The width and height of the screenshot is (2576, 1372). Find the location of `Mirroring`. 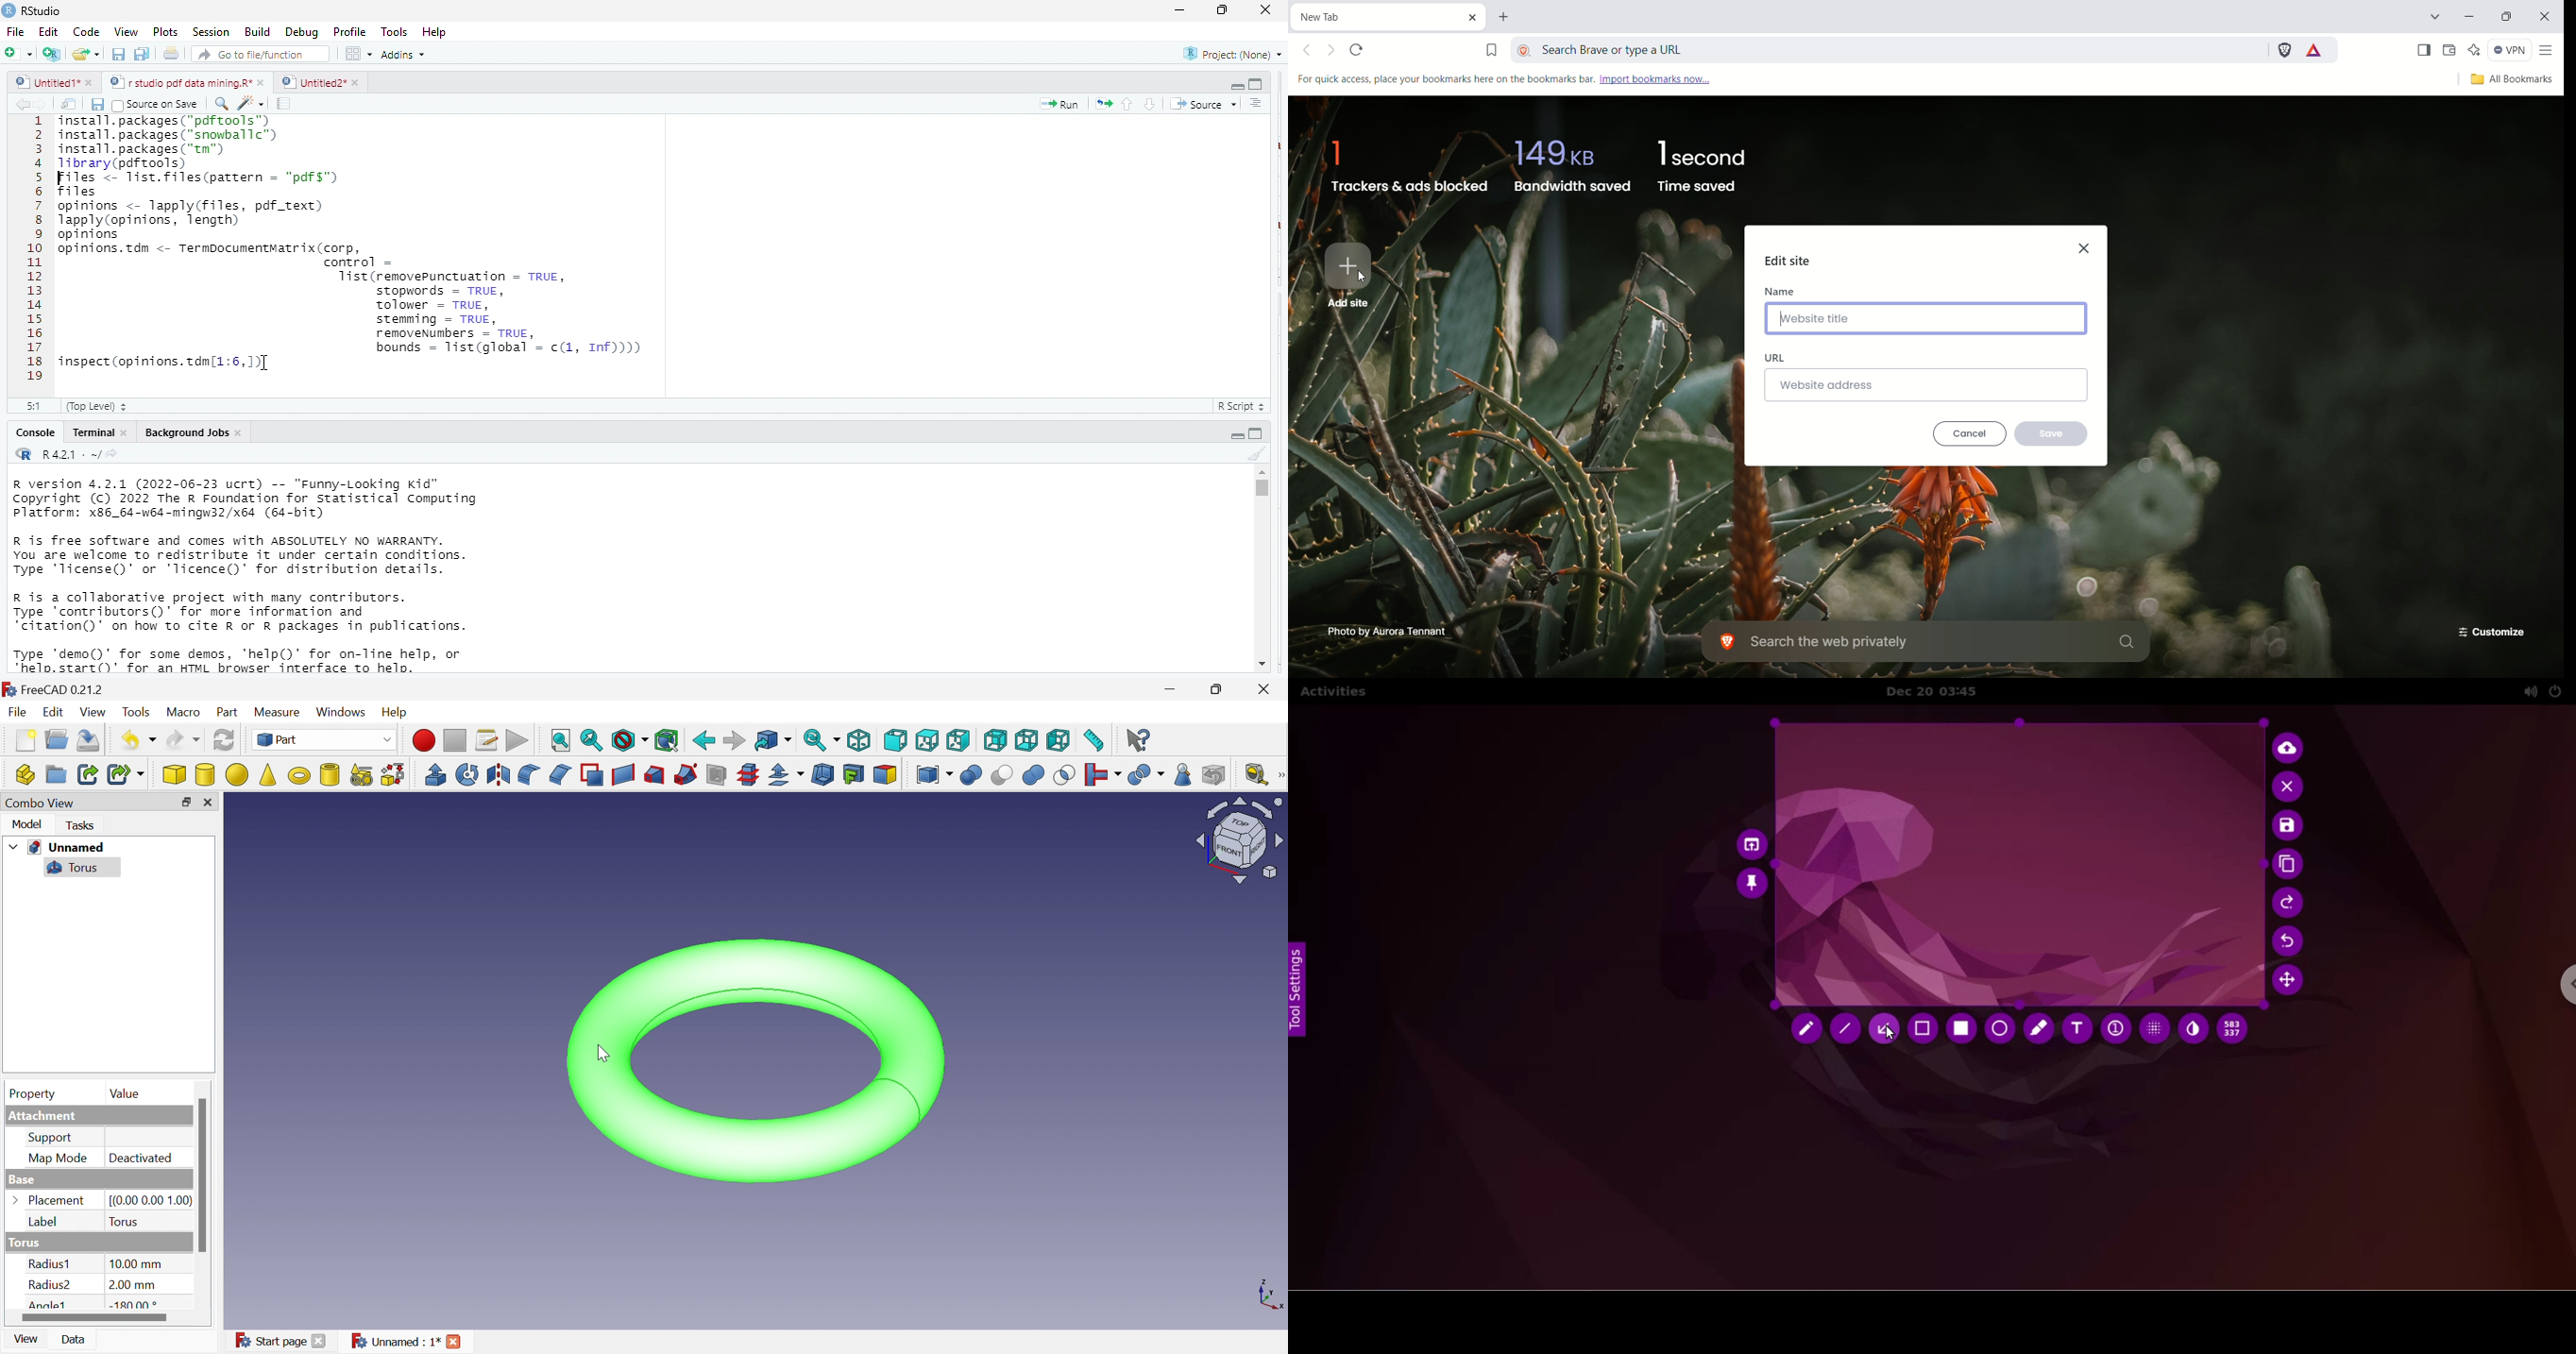

Mirroring is located at coordinates (498, 774).